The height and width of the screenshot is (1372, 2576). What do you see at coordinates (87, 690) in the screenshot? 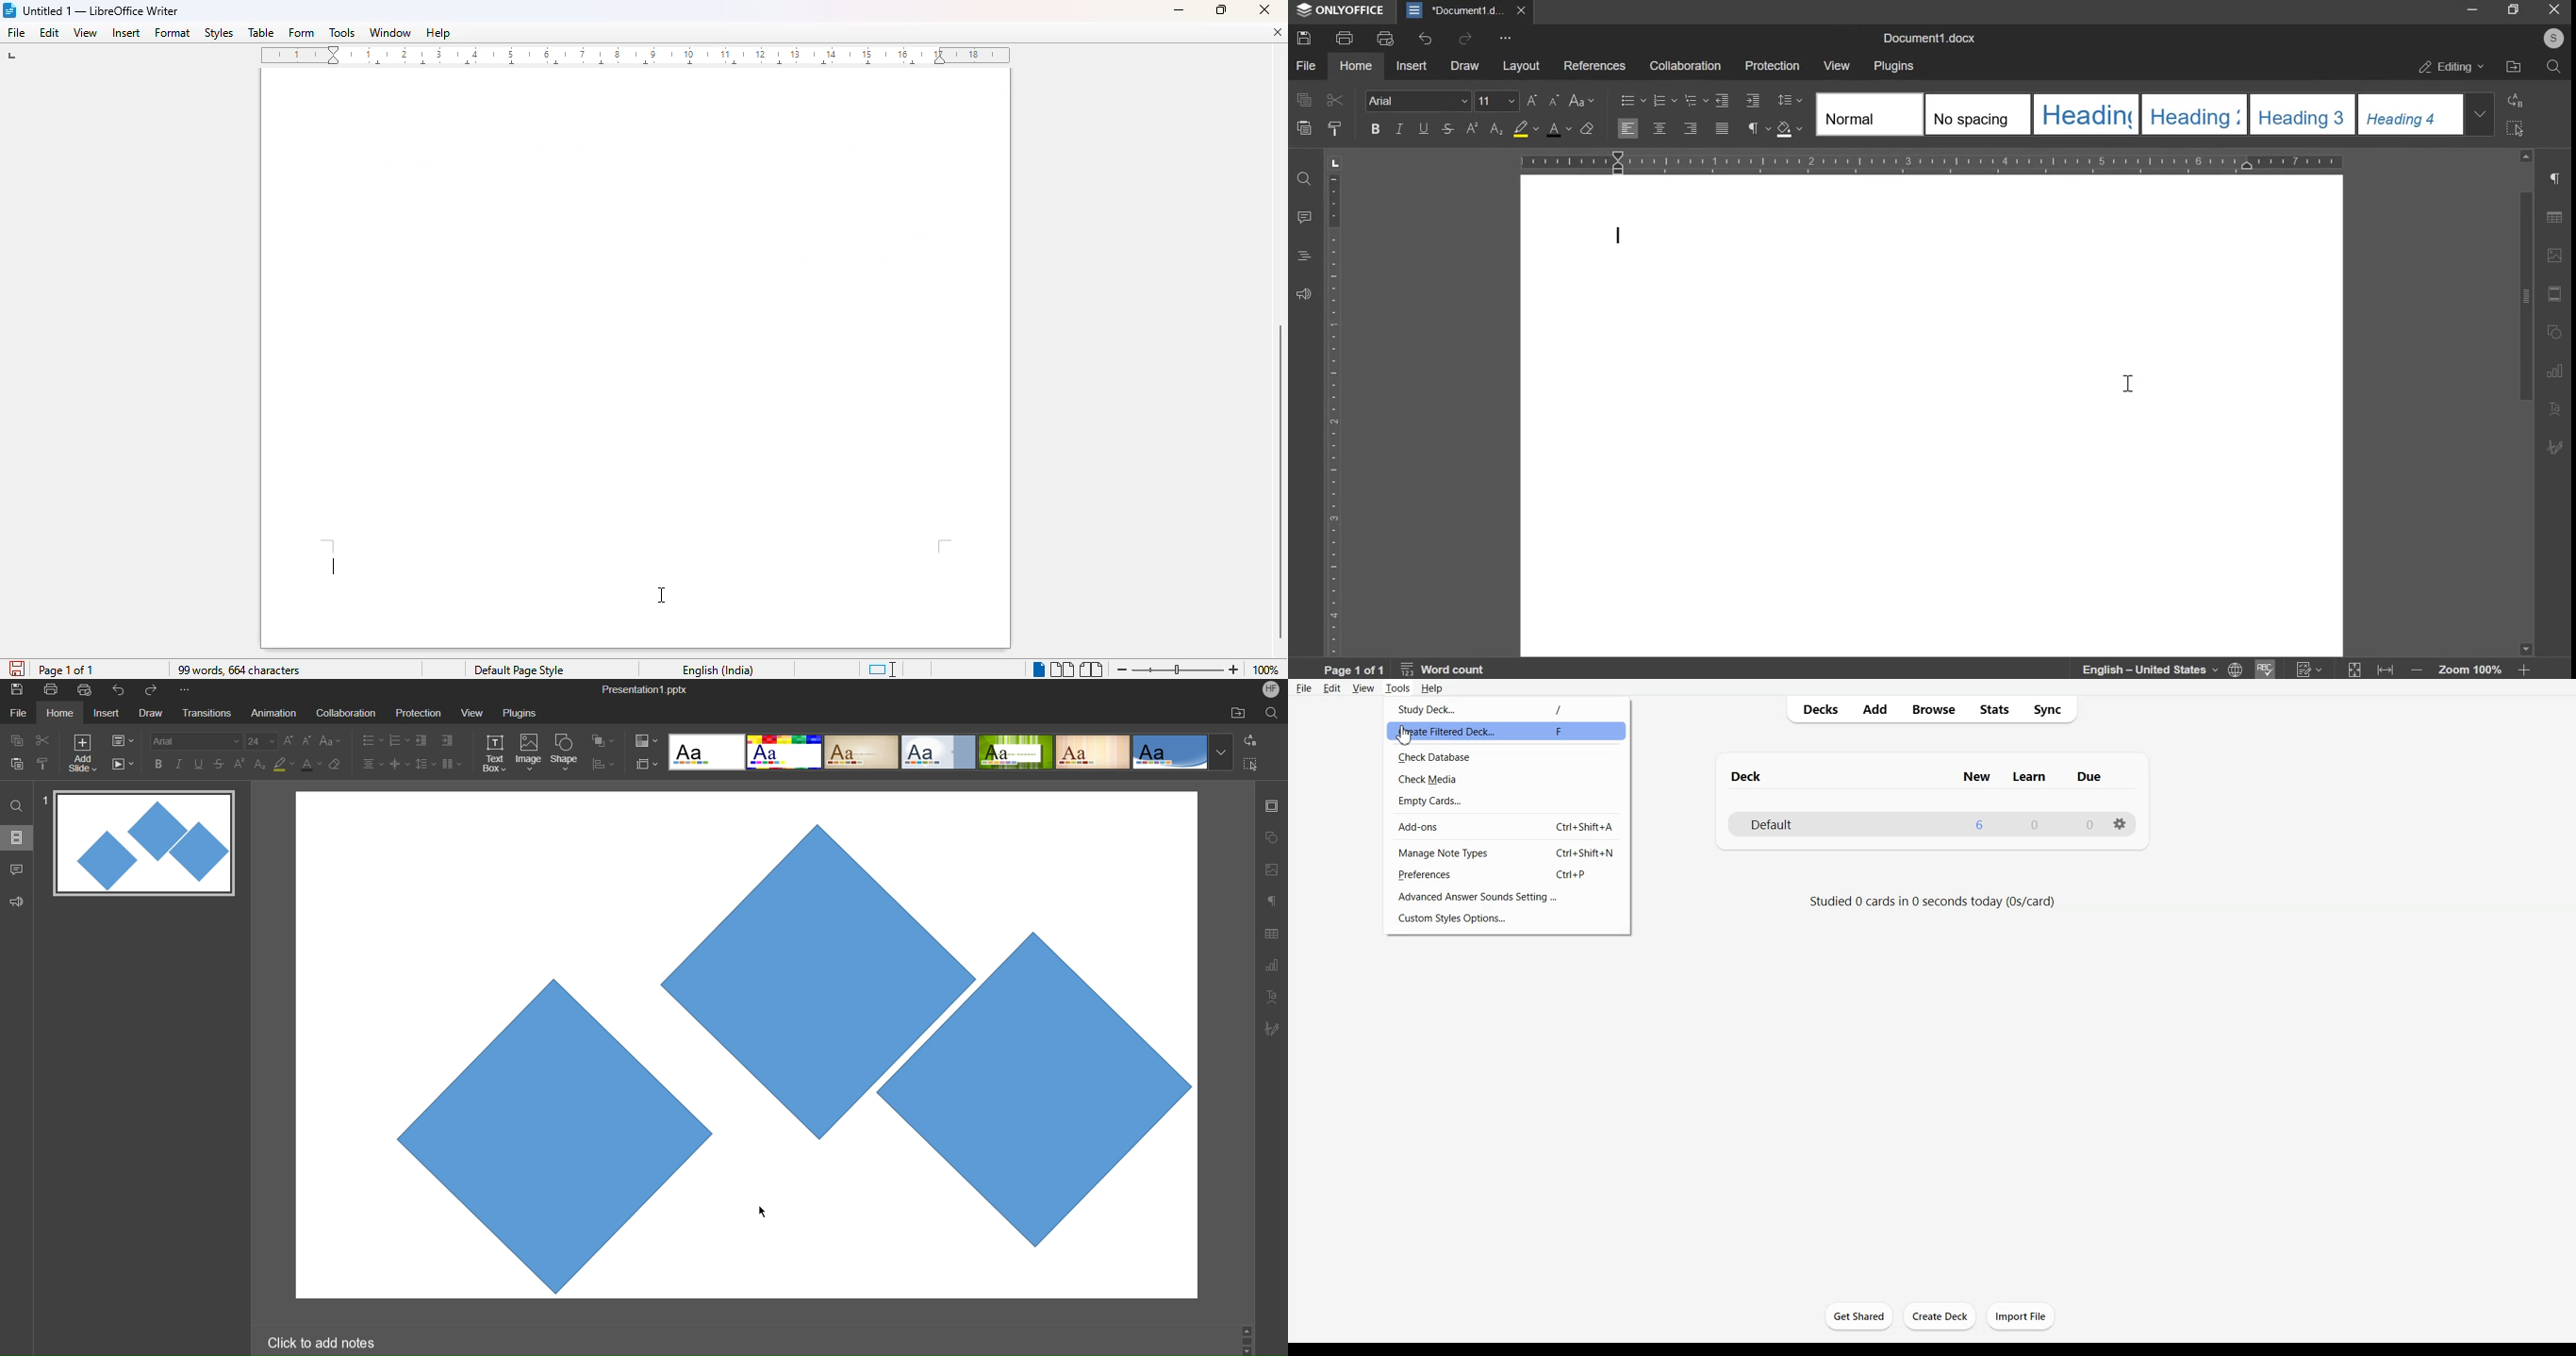
I see `Quick Print` at bounding box center [87, 690].